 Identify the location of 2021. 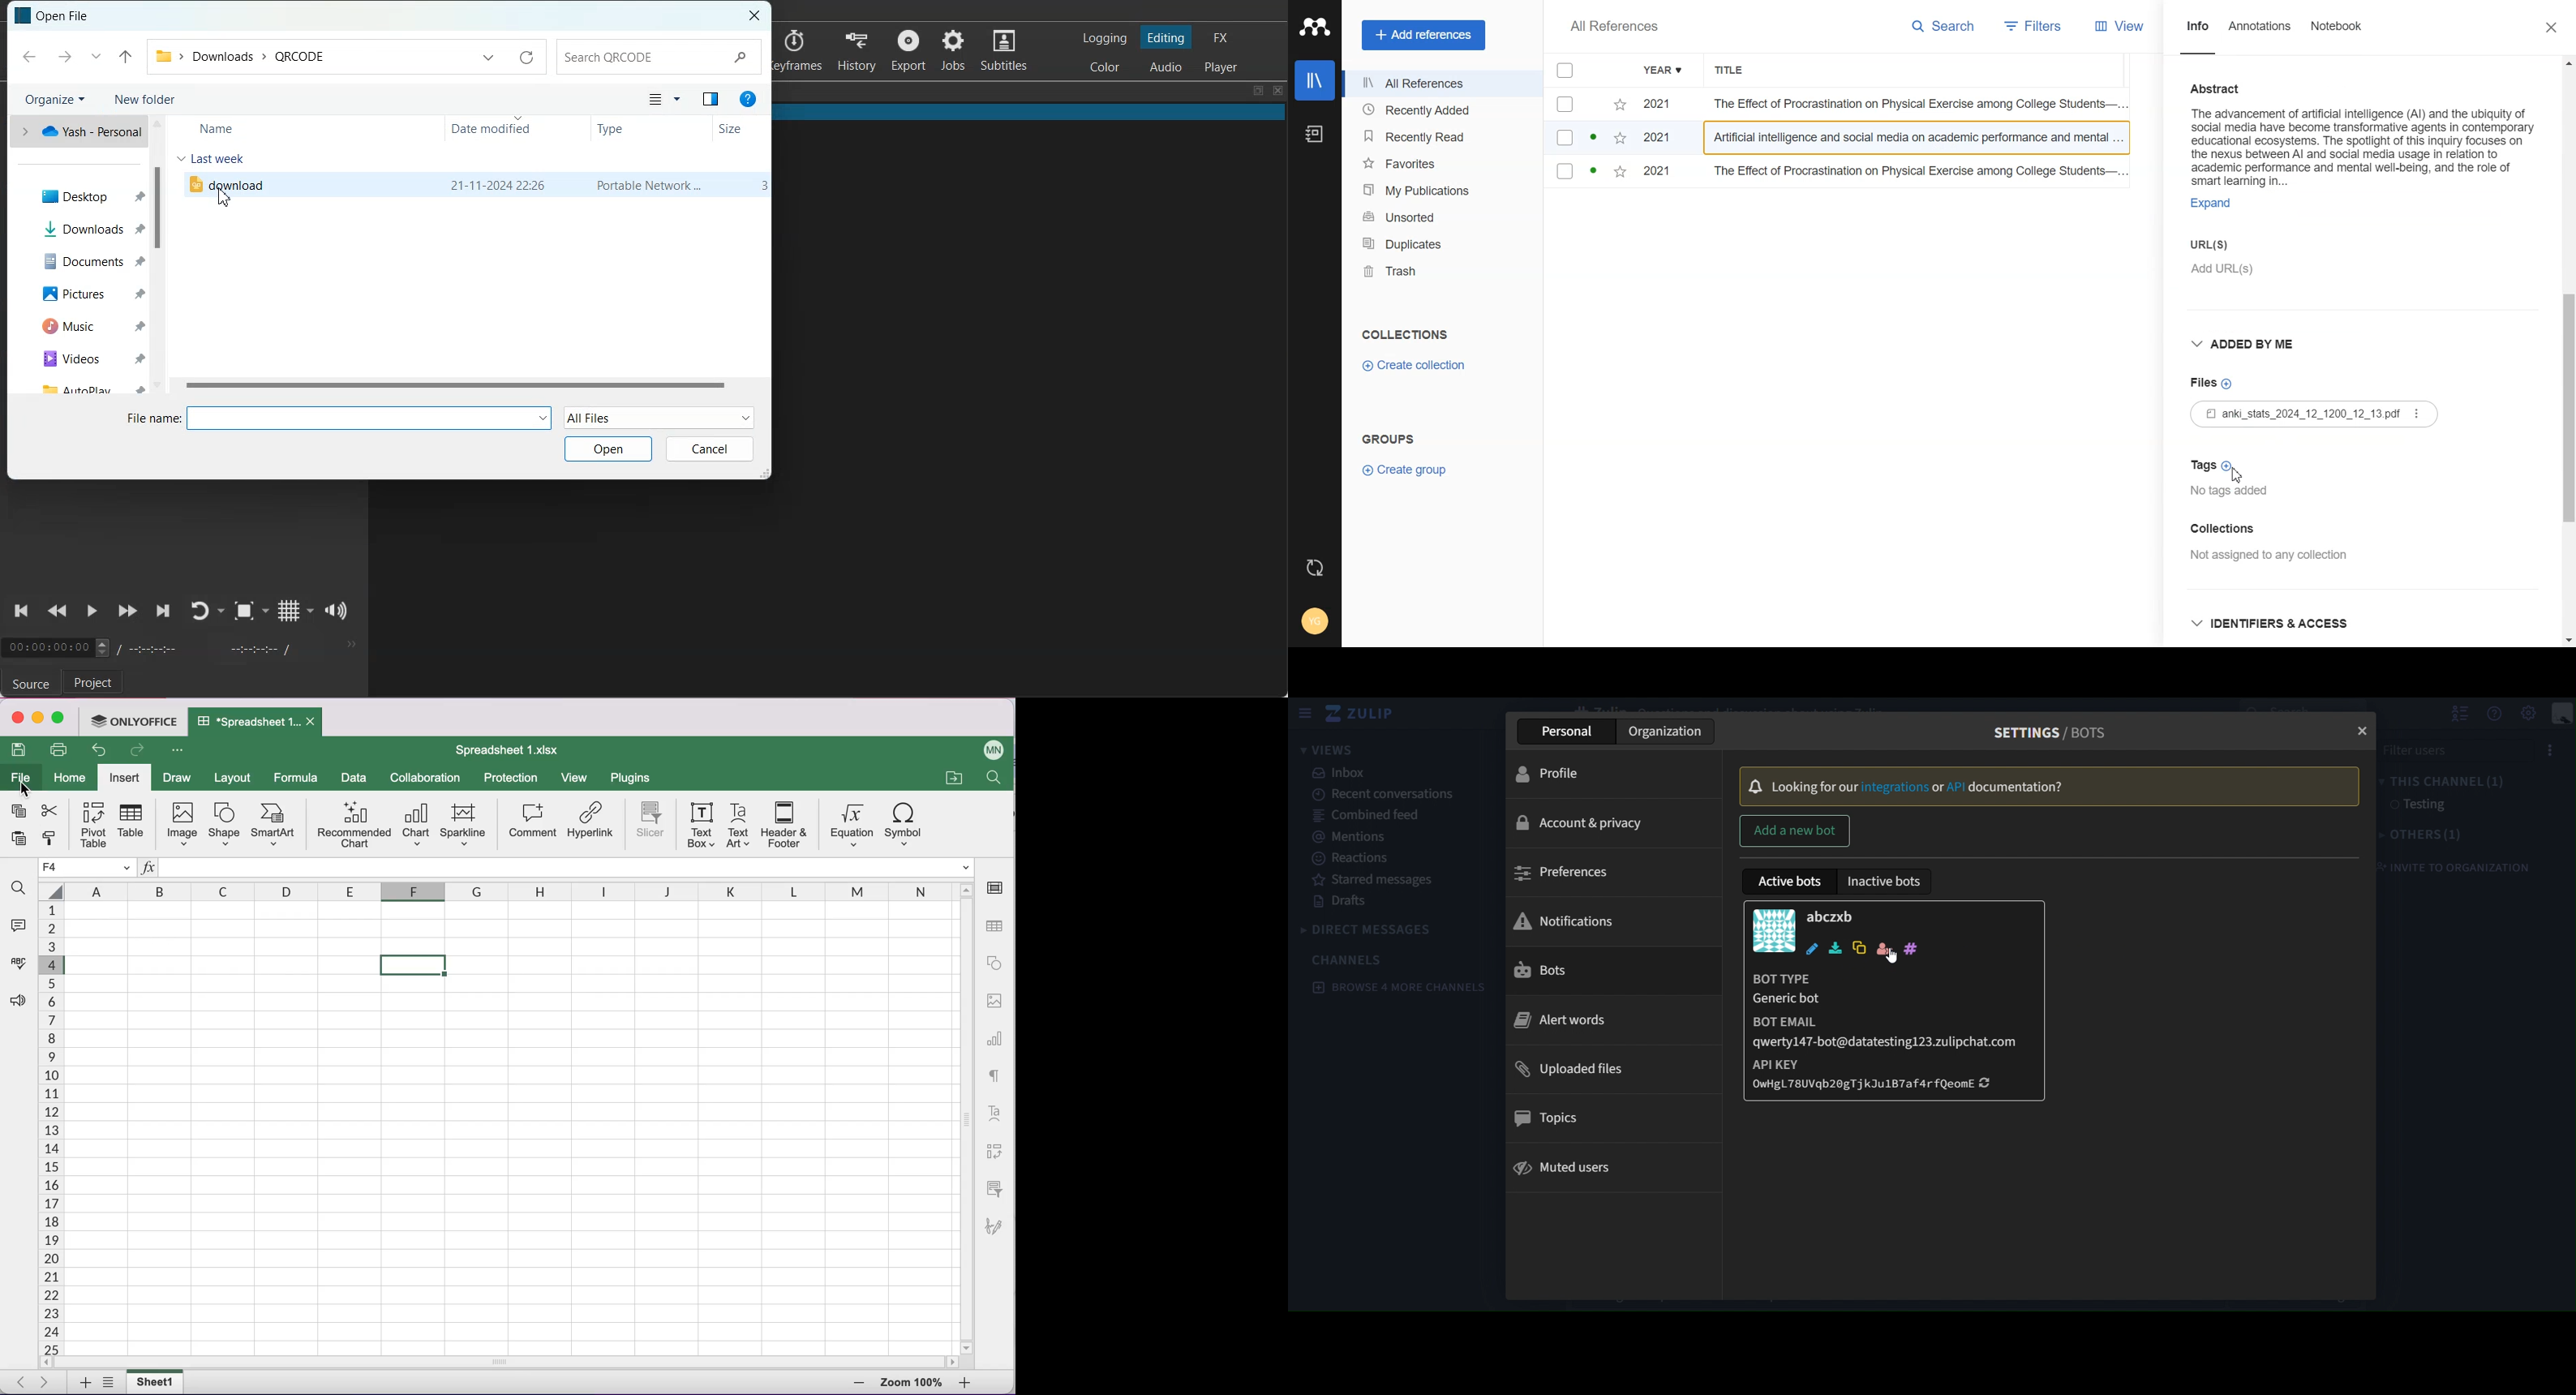
(1662, 173).